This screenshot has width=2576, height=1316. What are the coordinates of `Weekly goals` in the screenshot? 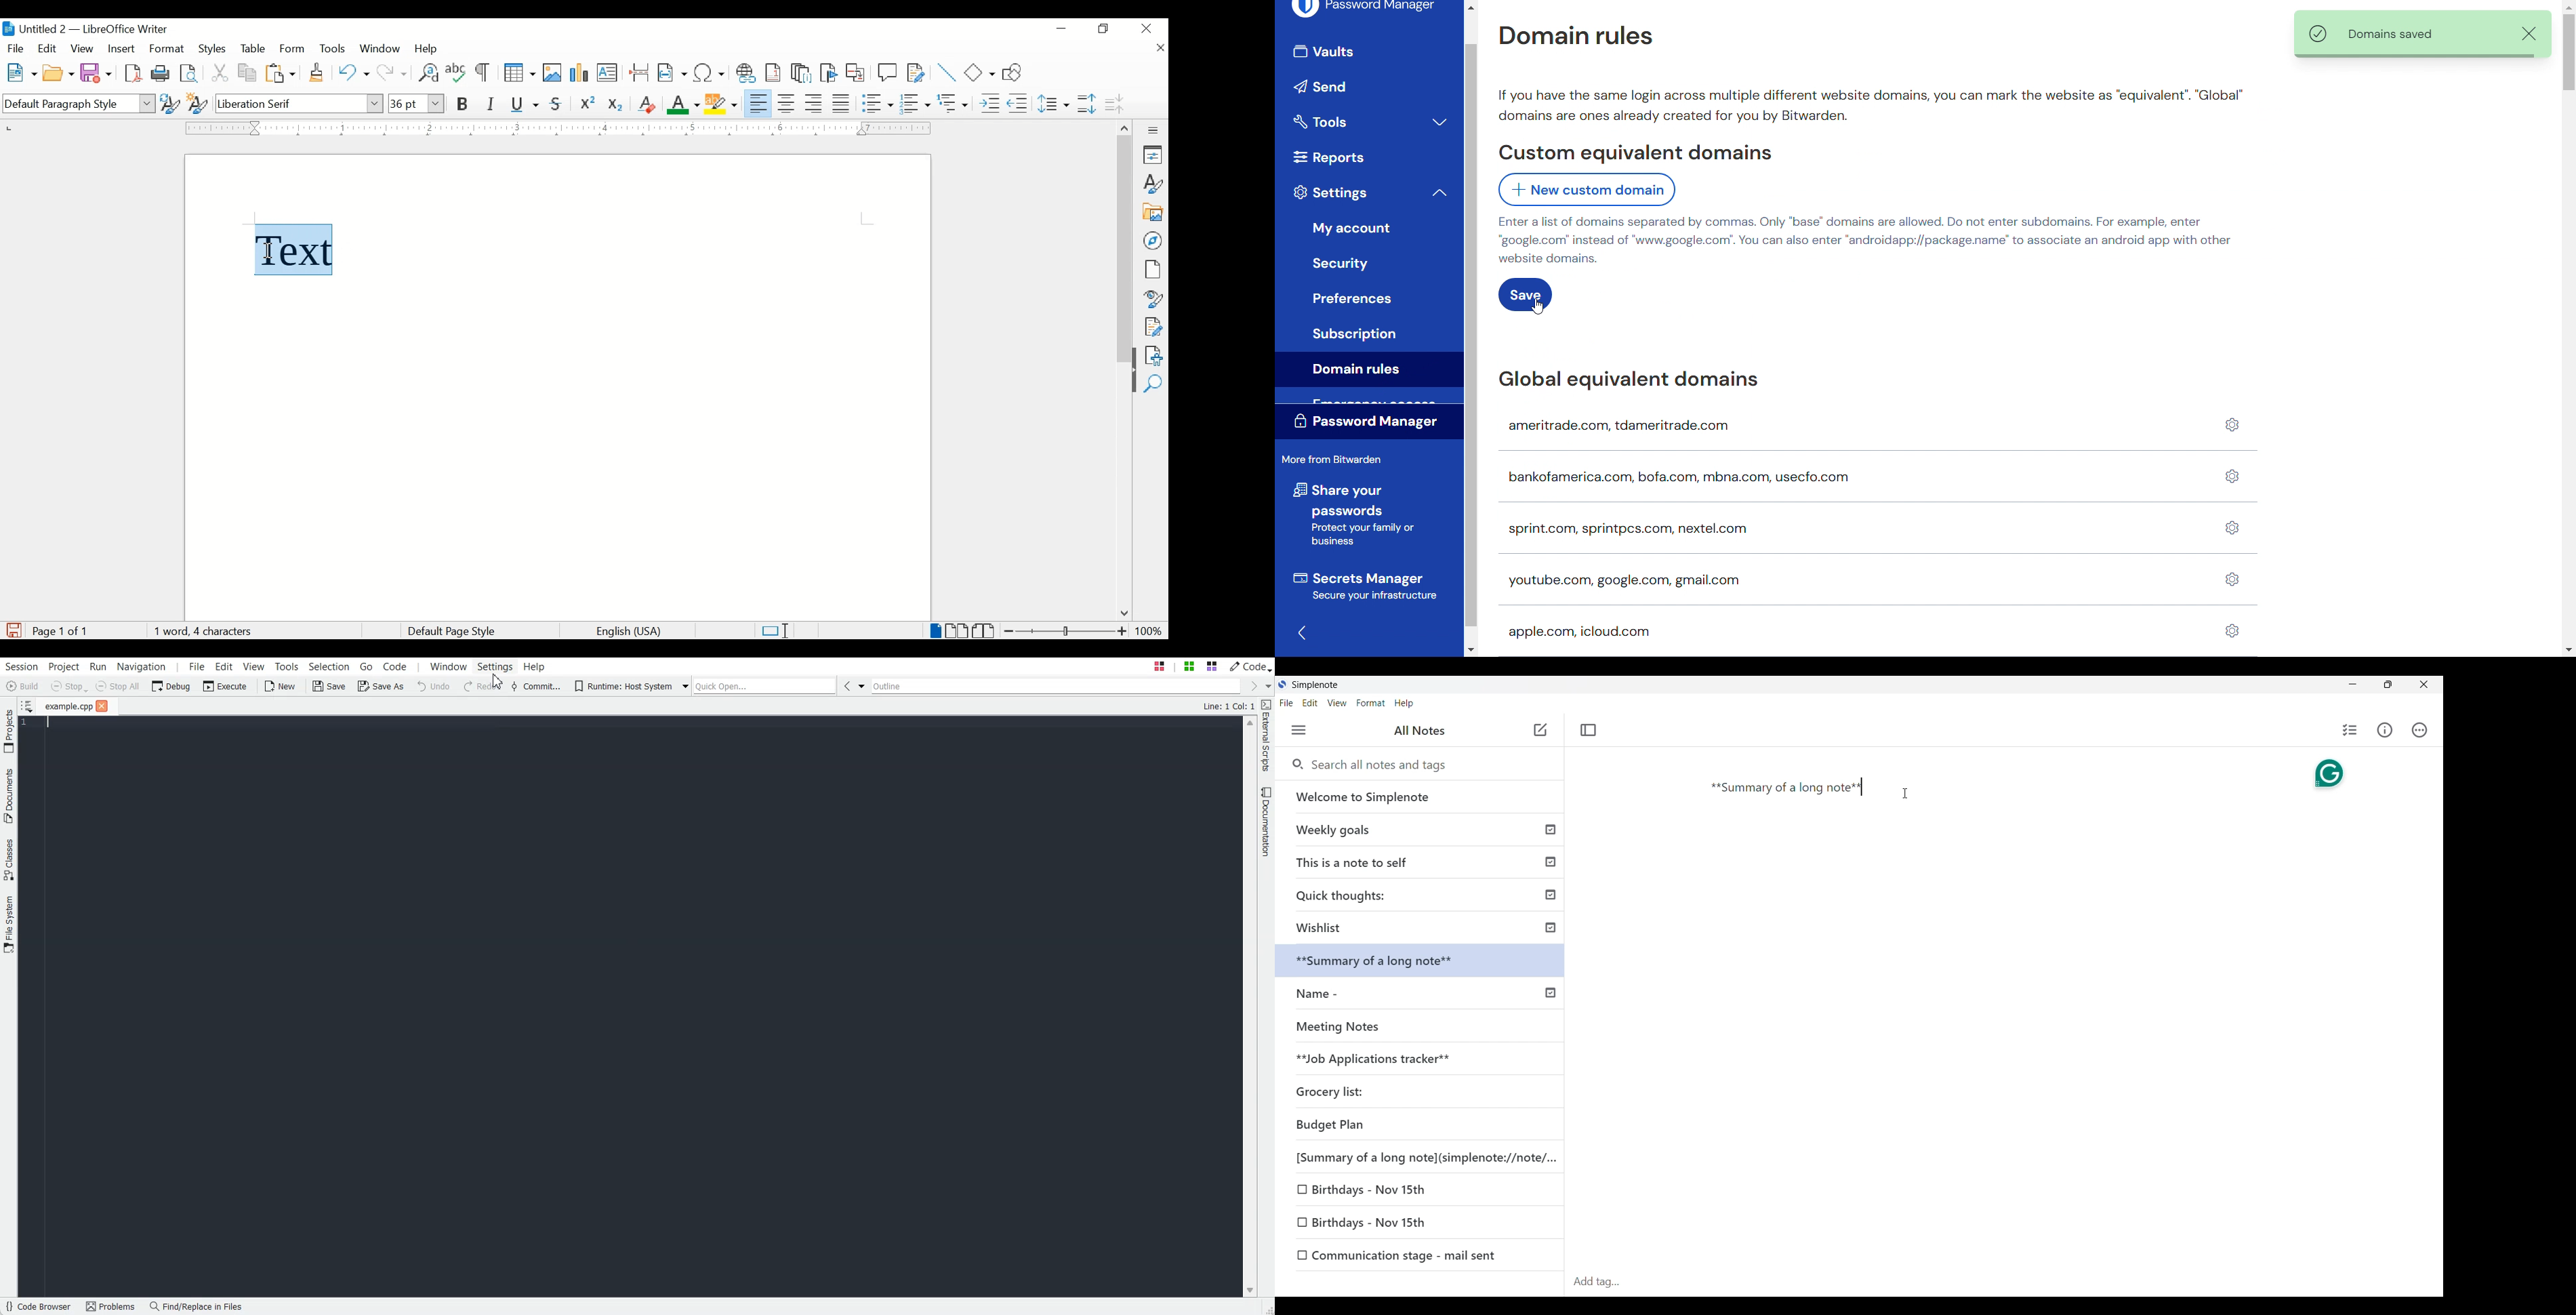 It's located at (1420, 829).